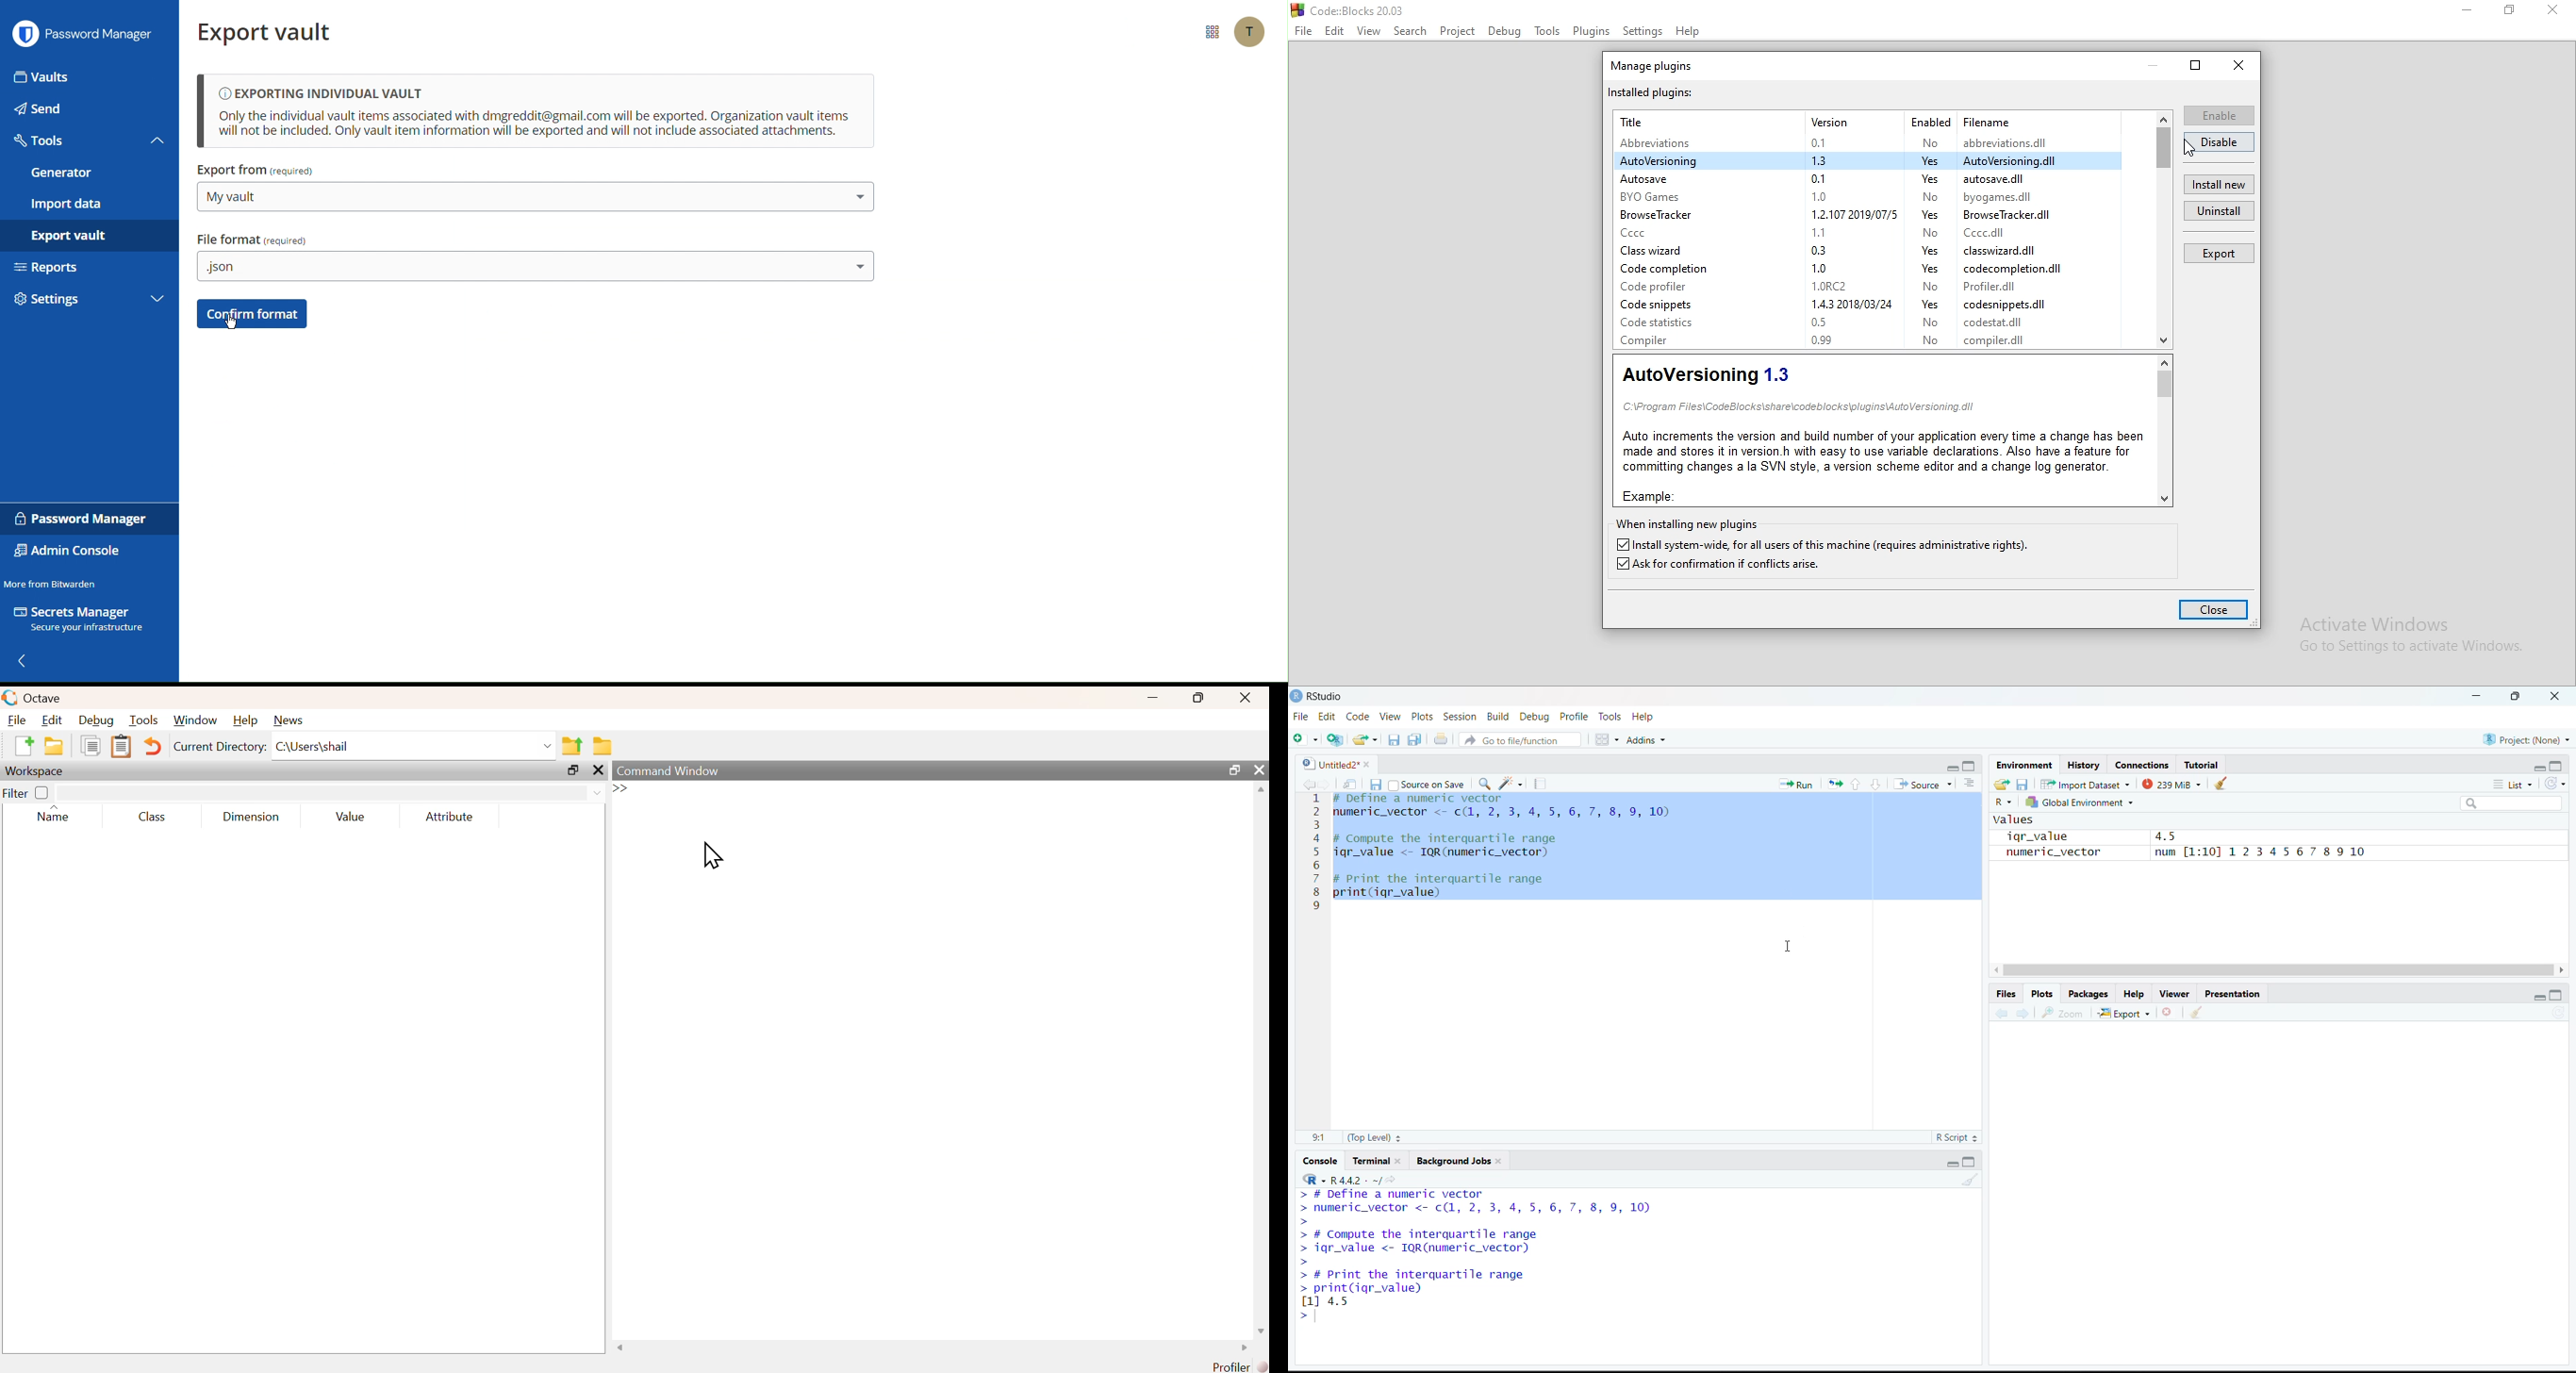  Describe the element at coordinates (232, 323) in the screenshot. I see `Cursor` at that location.